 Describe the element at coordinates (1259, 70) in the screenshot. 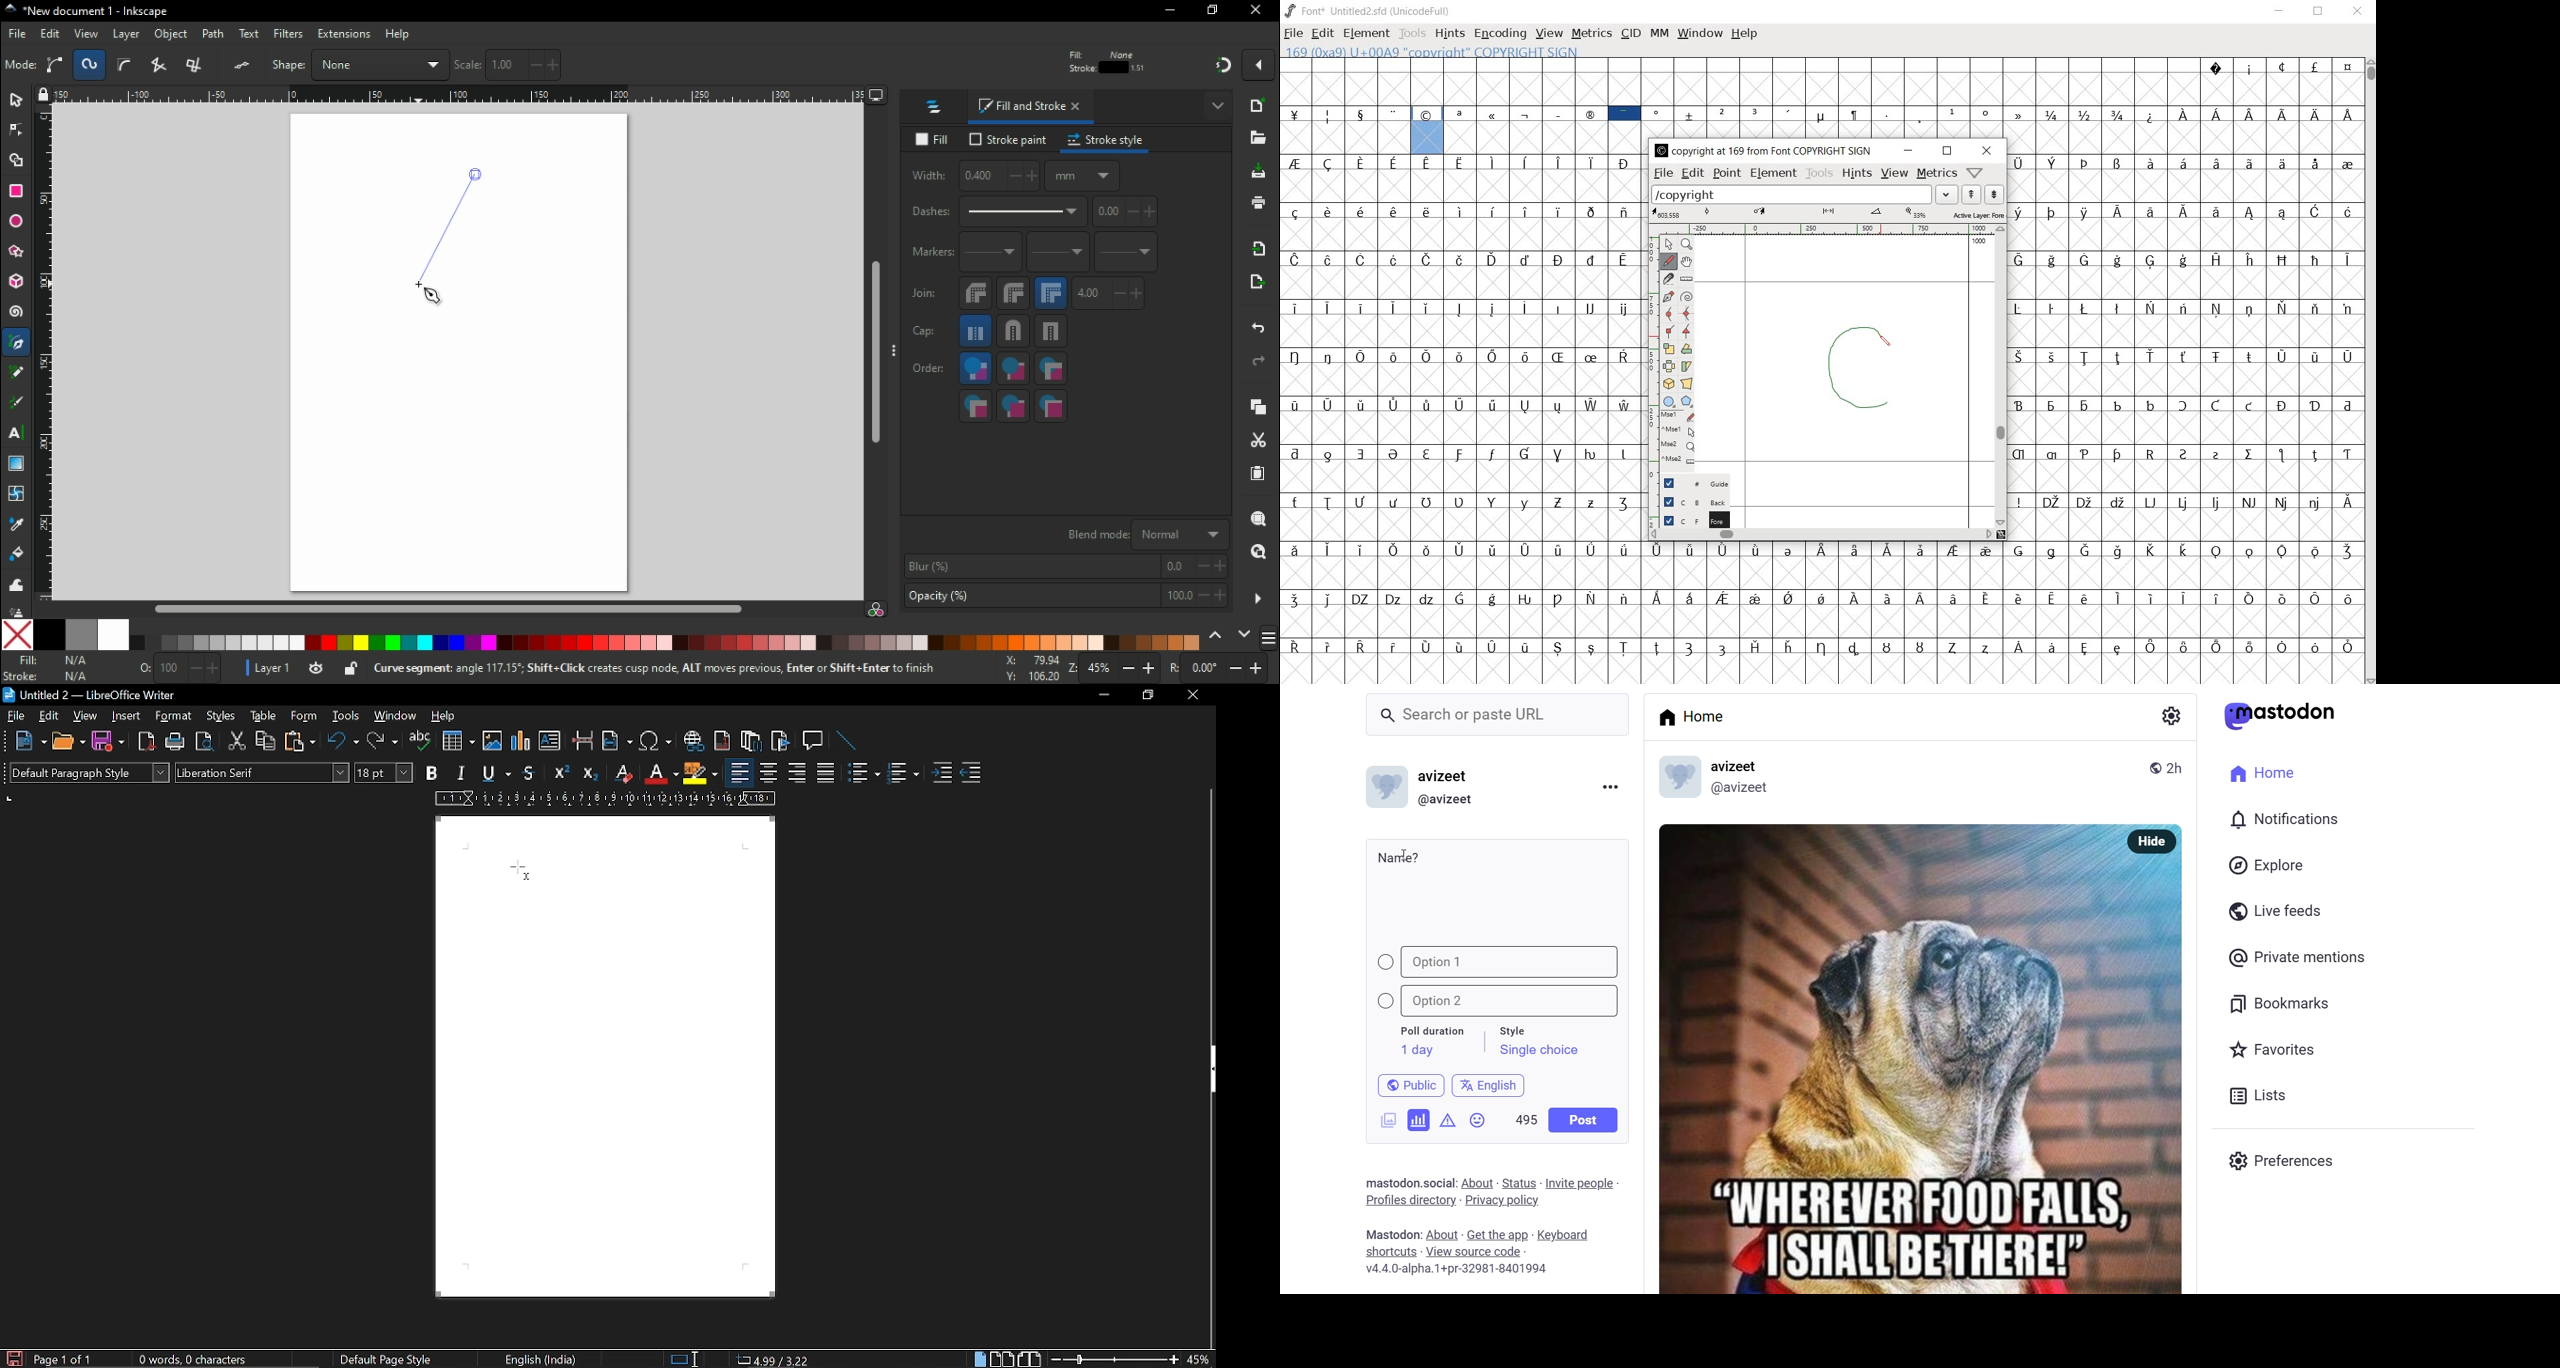

I see `snapping options` at that location.